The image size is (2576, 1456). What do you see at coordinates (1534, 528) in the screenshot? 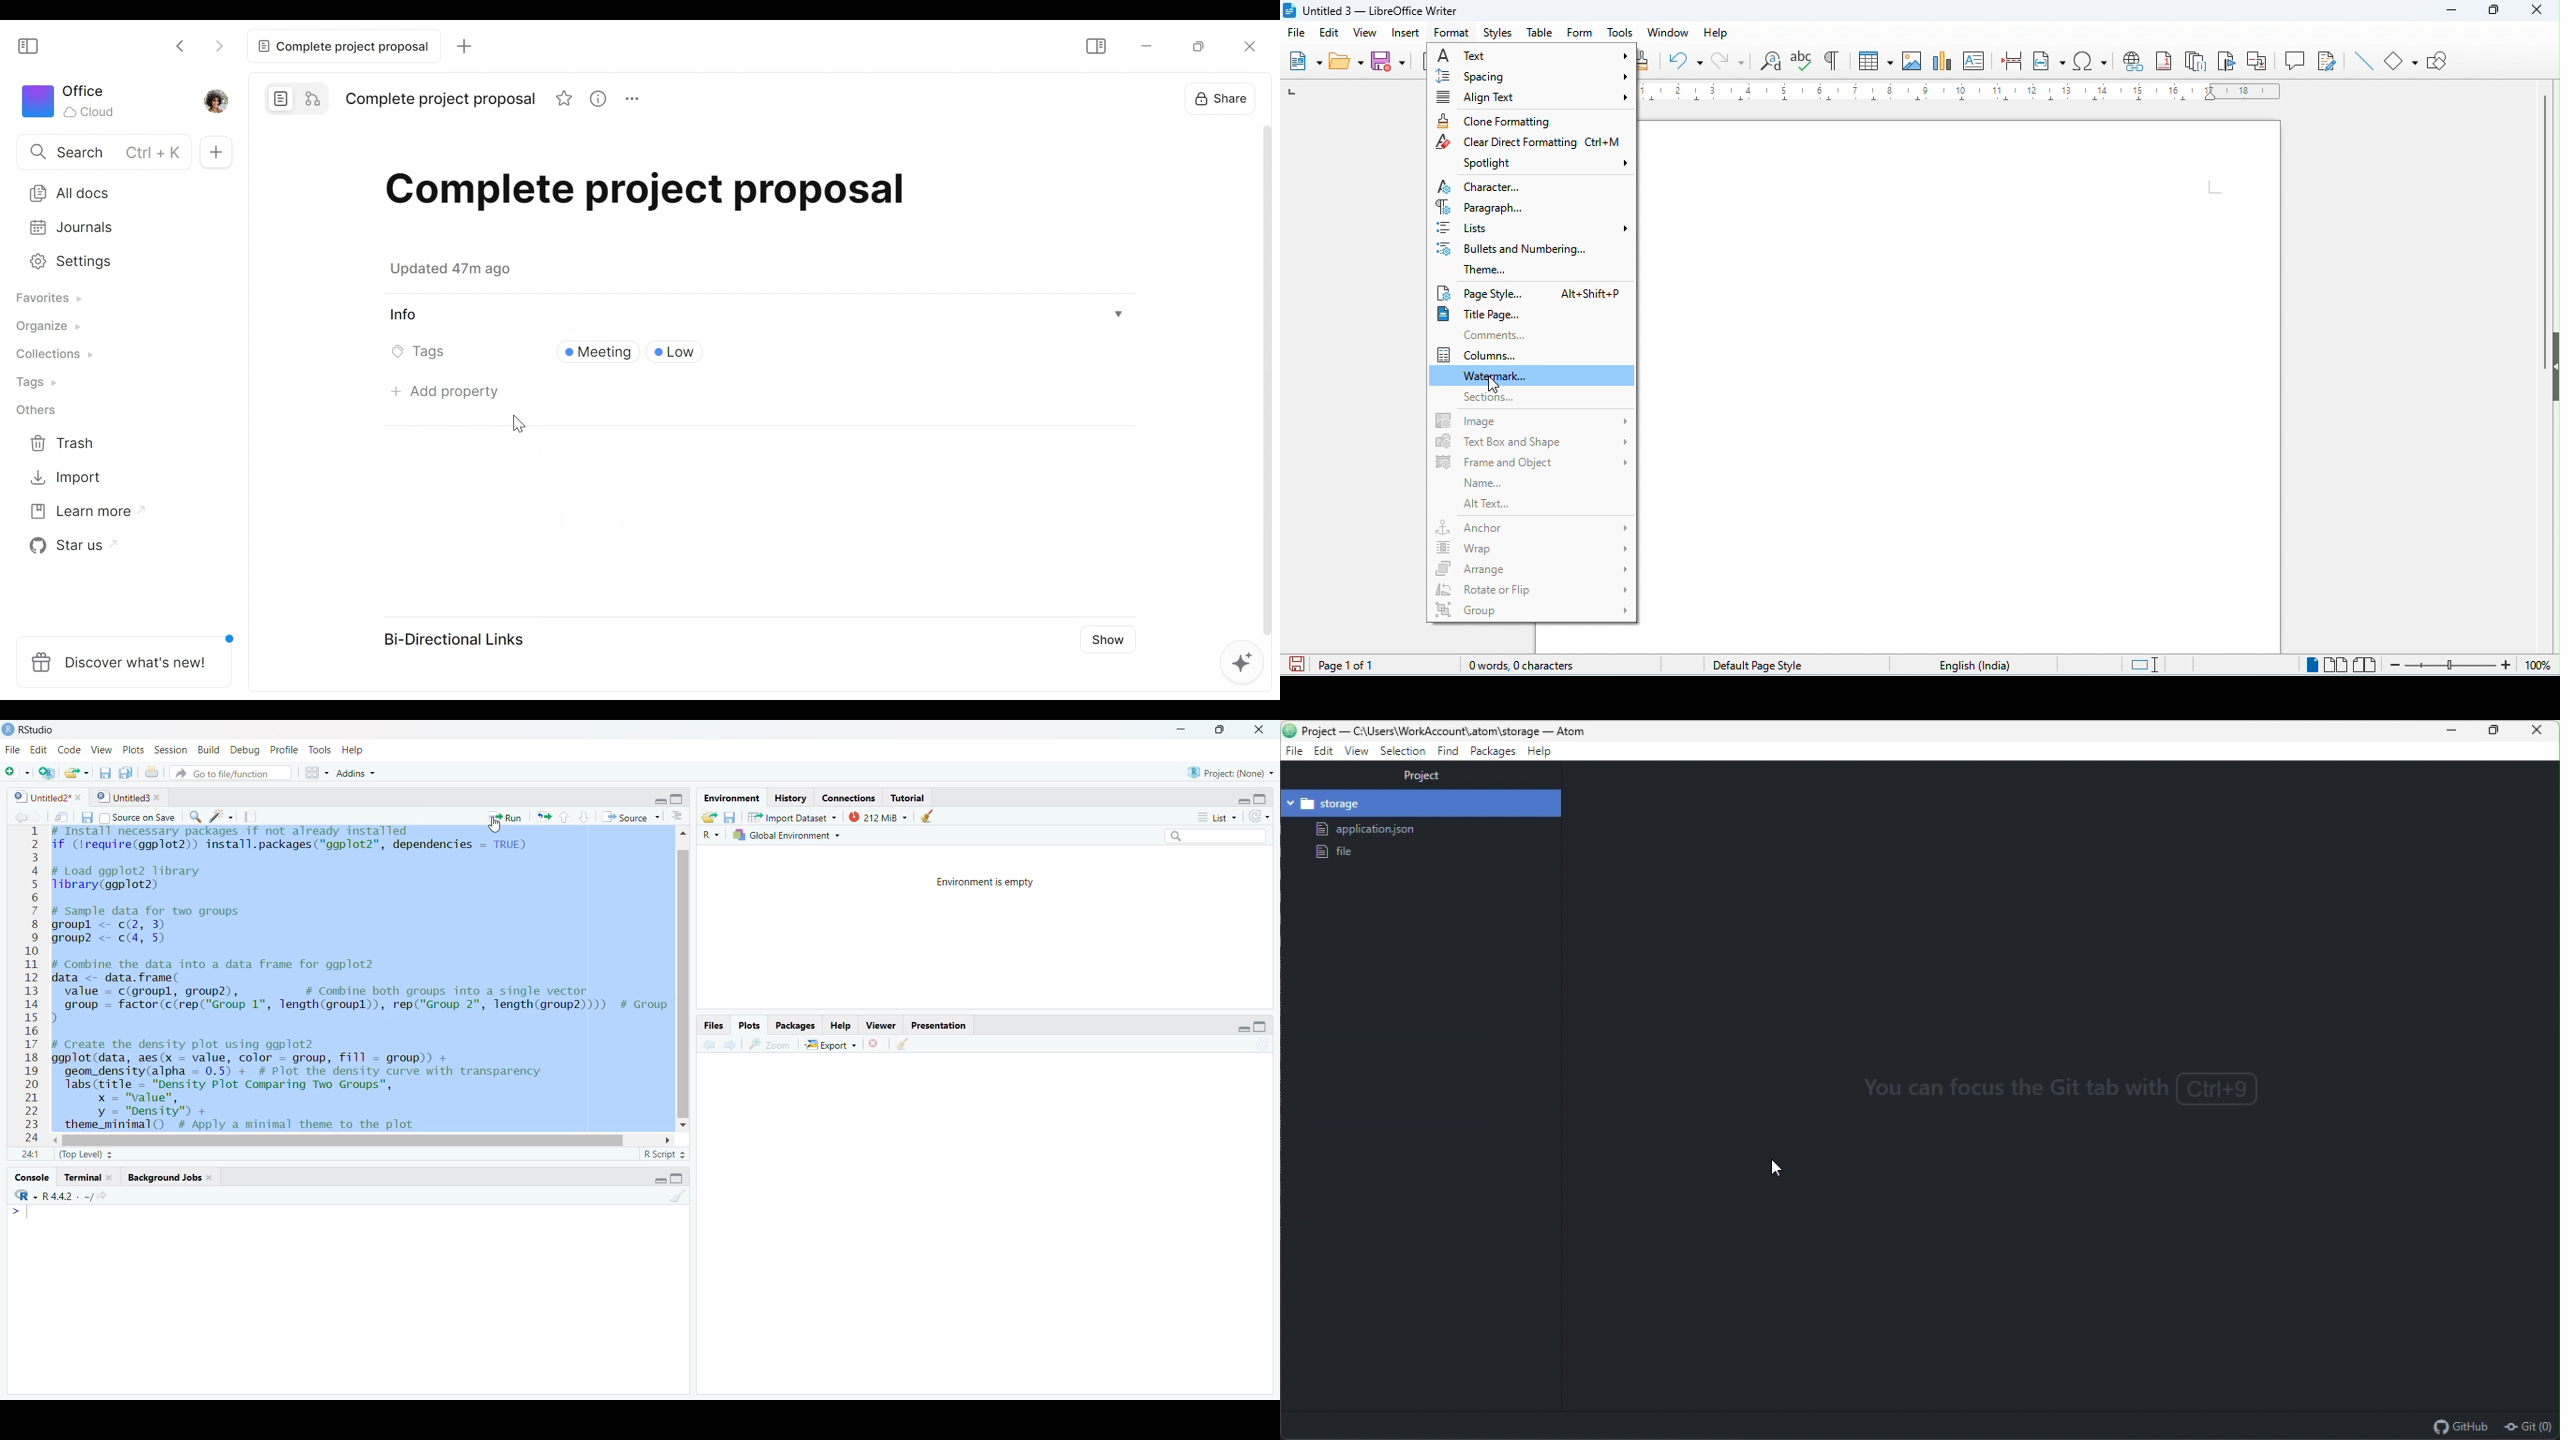
I see `anchor` at bounding box center [1534, 528].